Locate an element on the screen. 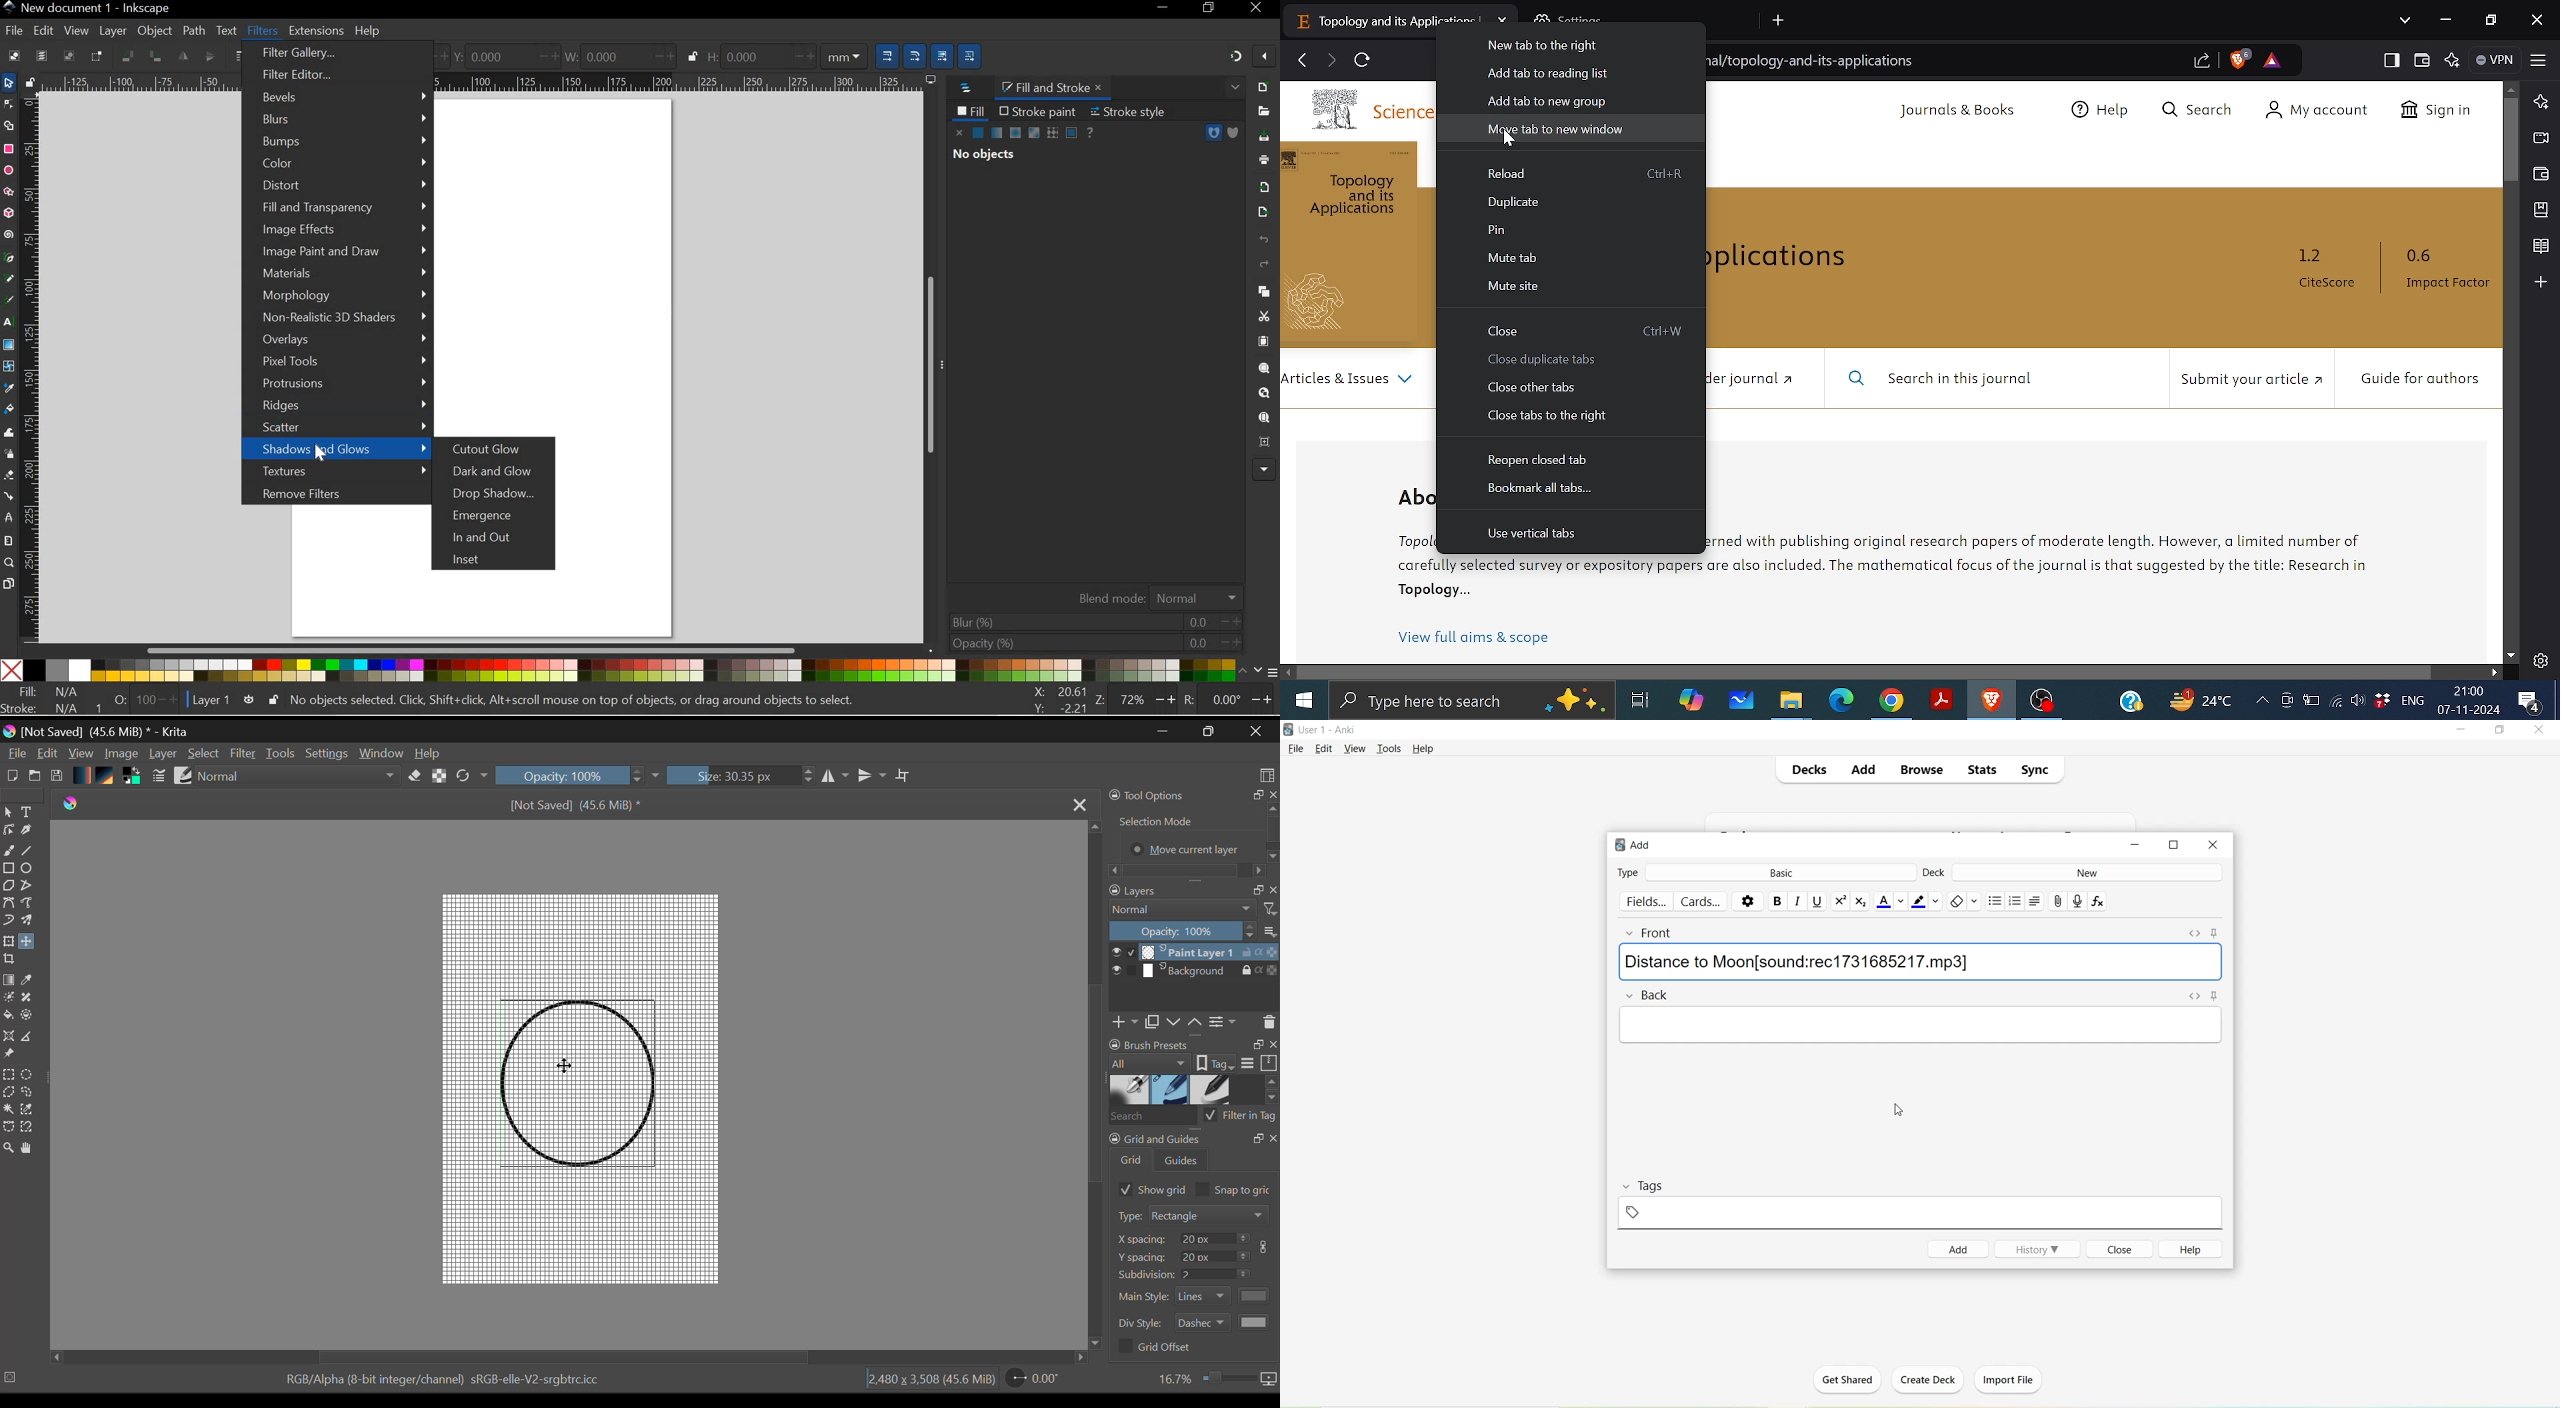 The image size is (2576, 1428). Color Information is located at coordinates (449, 1383).